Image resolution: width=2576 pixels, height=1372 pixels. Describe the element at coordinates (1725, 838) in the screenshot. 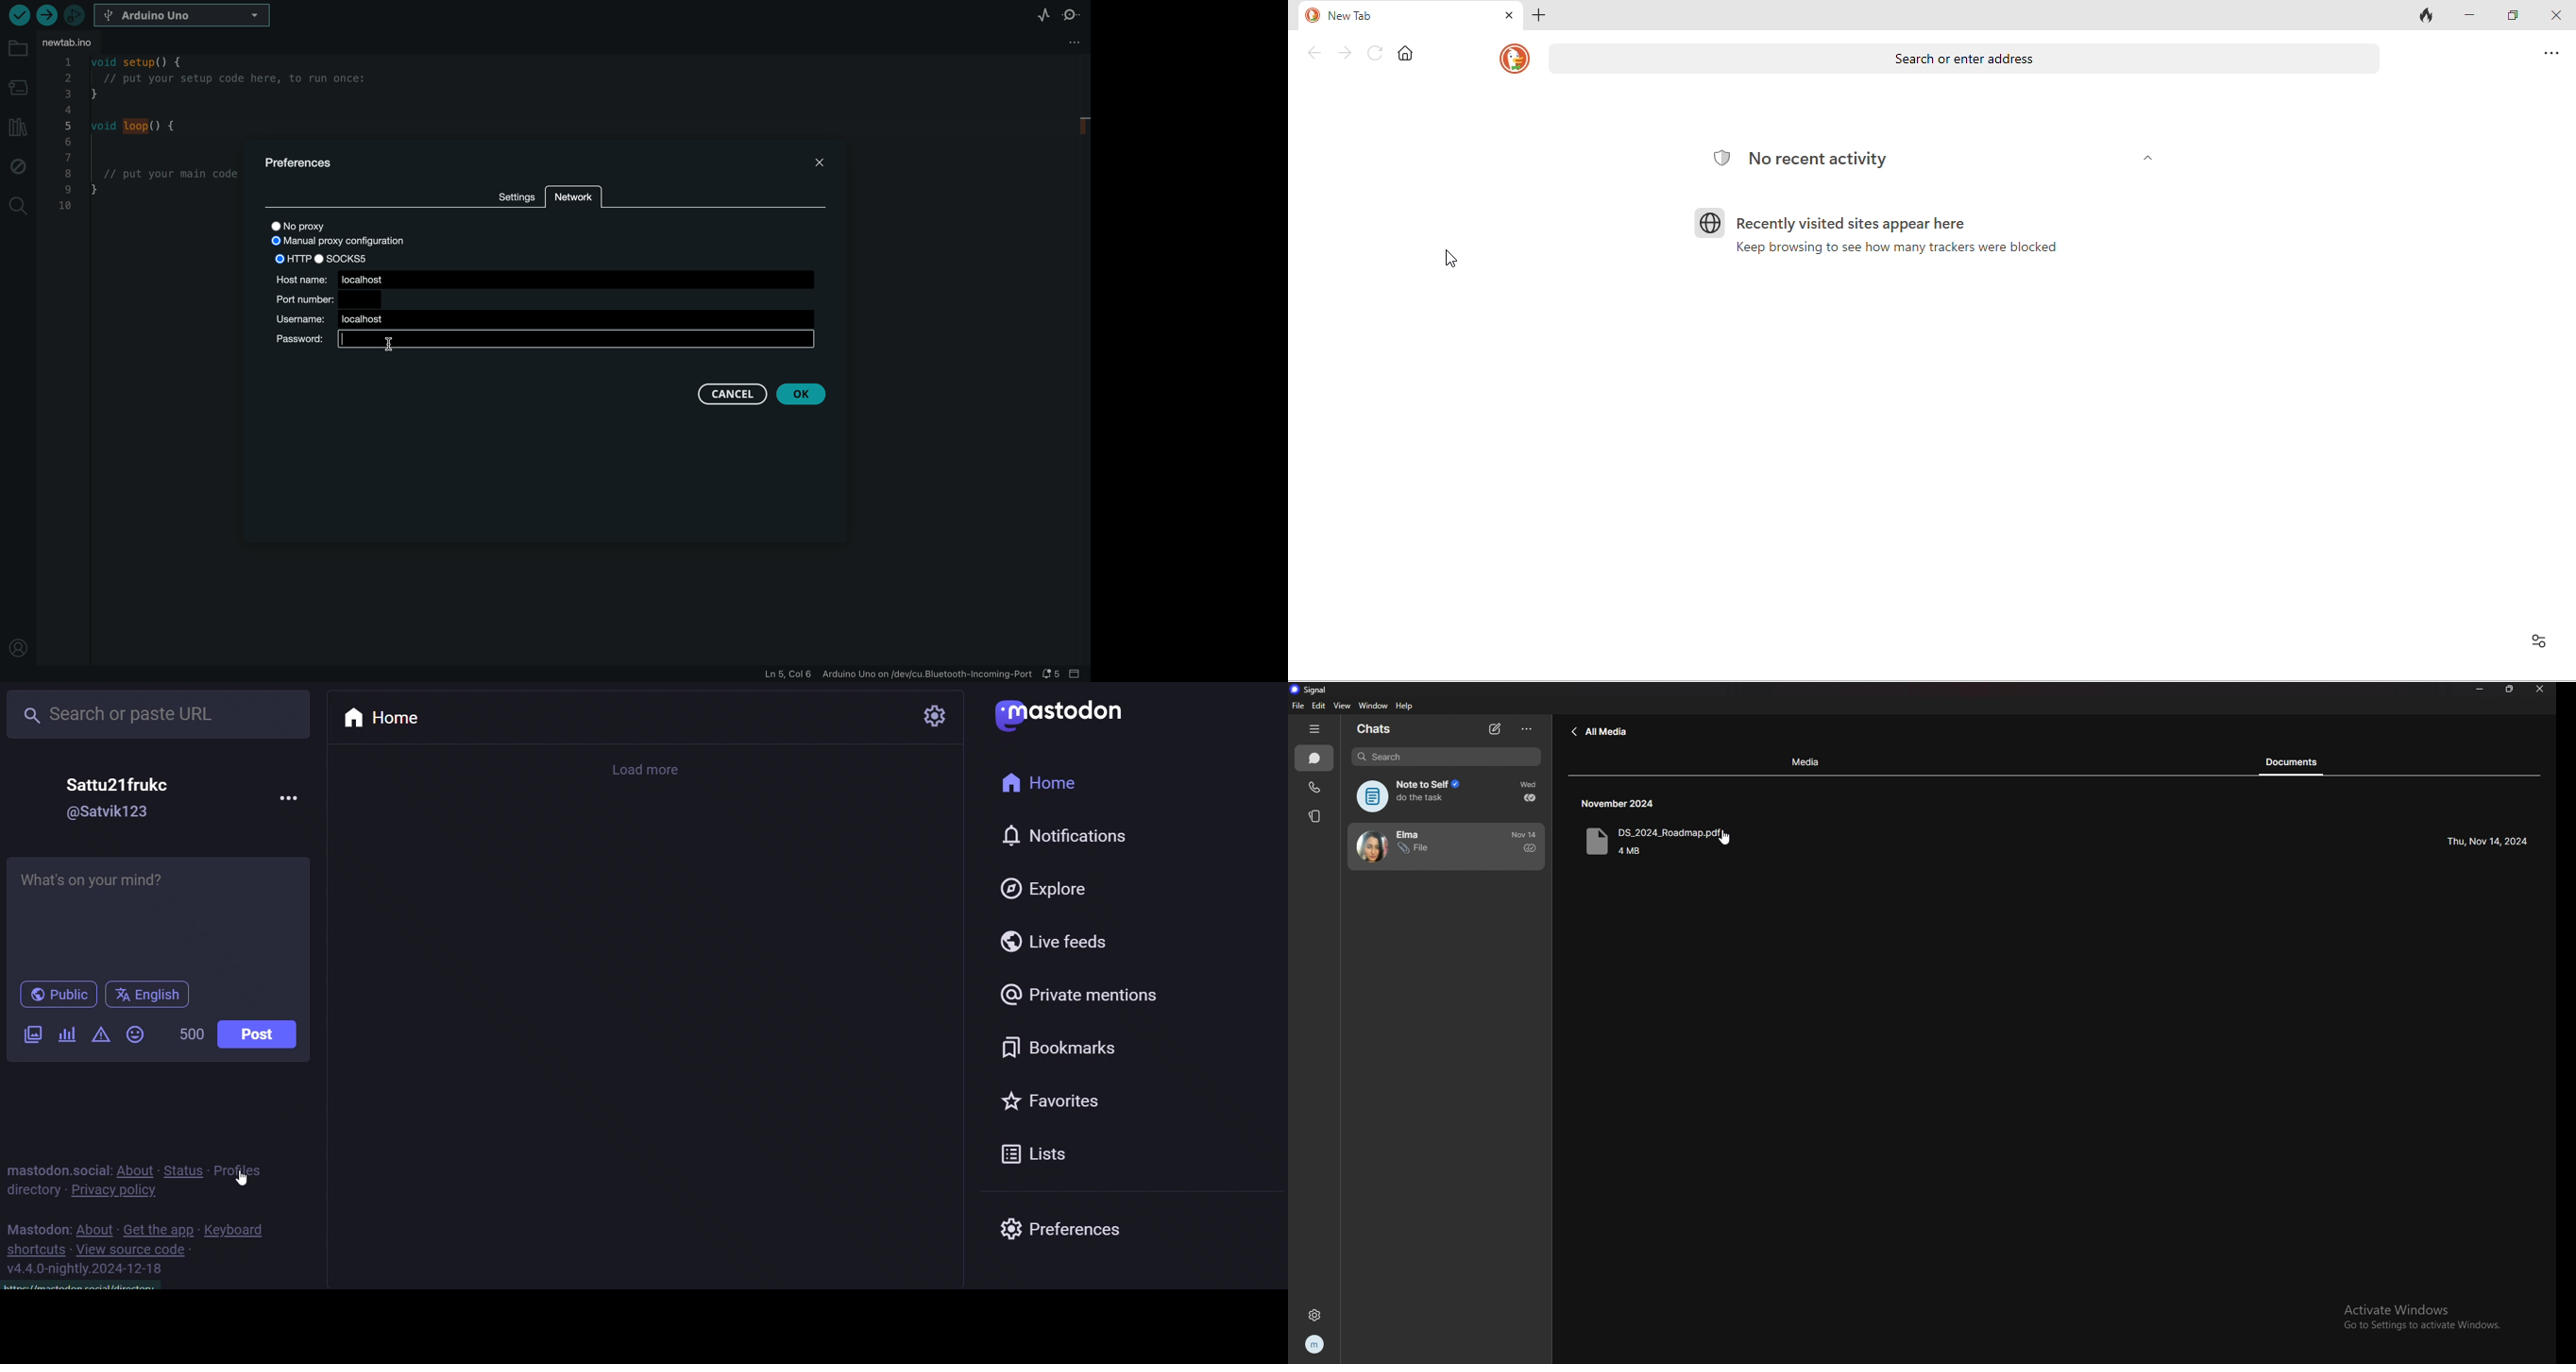

I see `cursor` at that location.